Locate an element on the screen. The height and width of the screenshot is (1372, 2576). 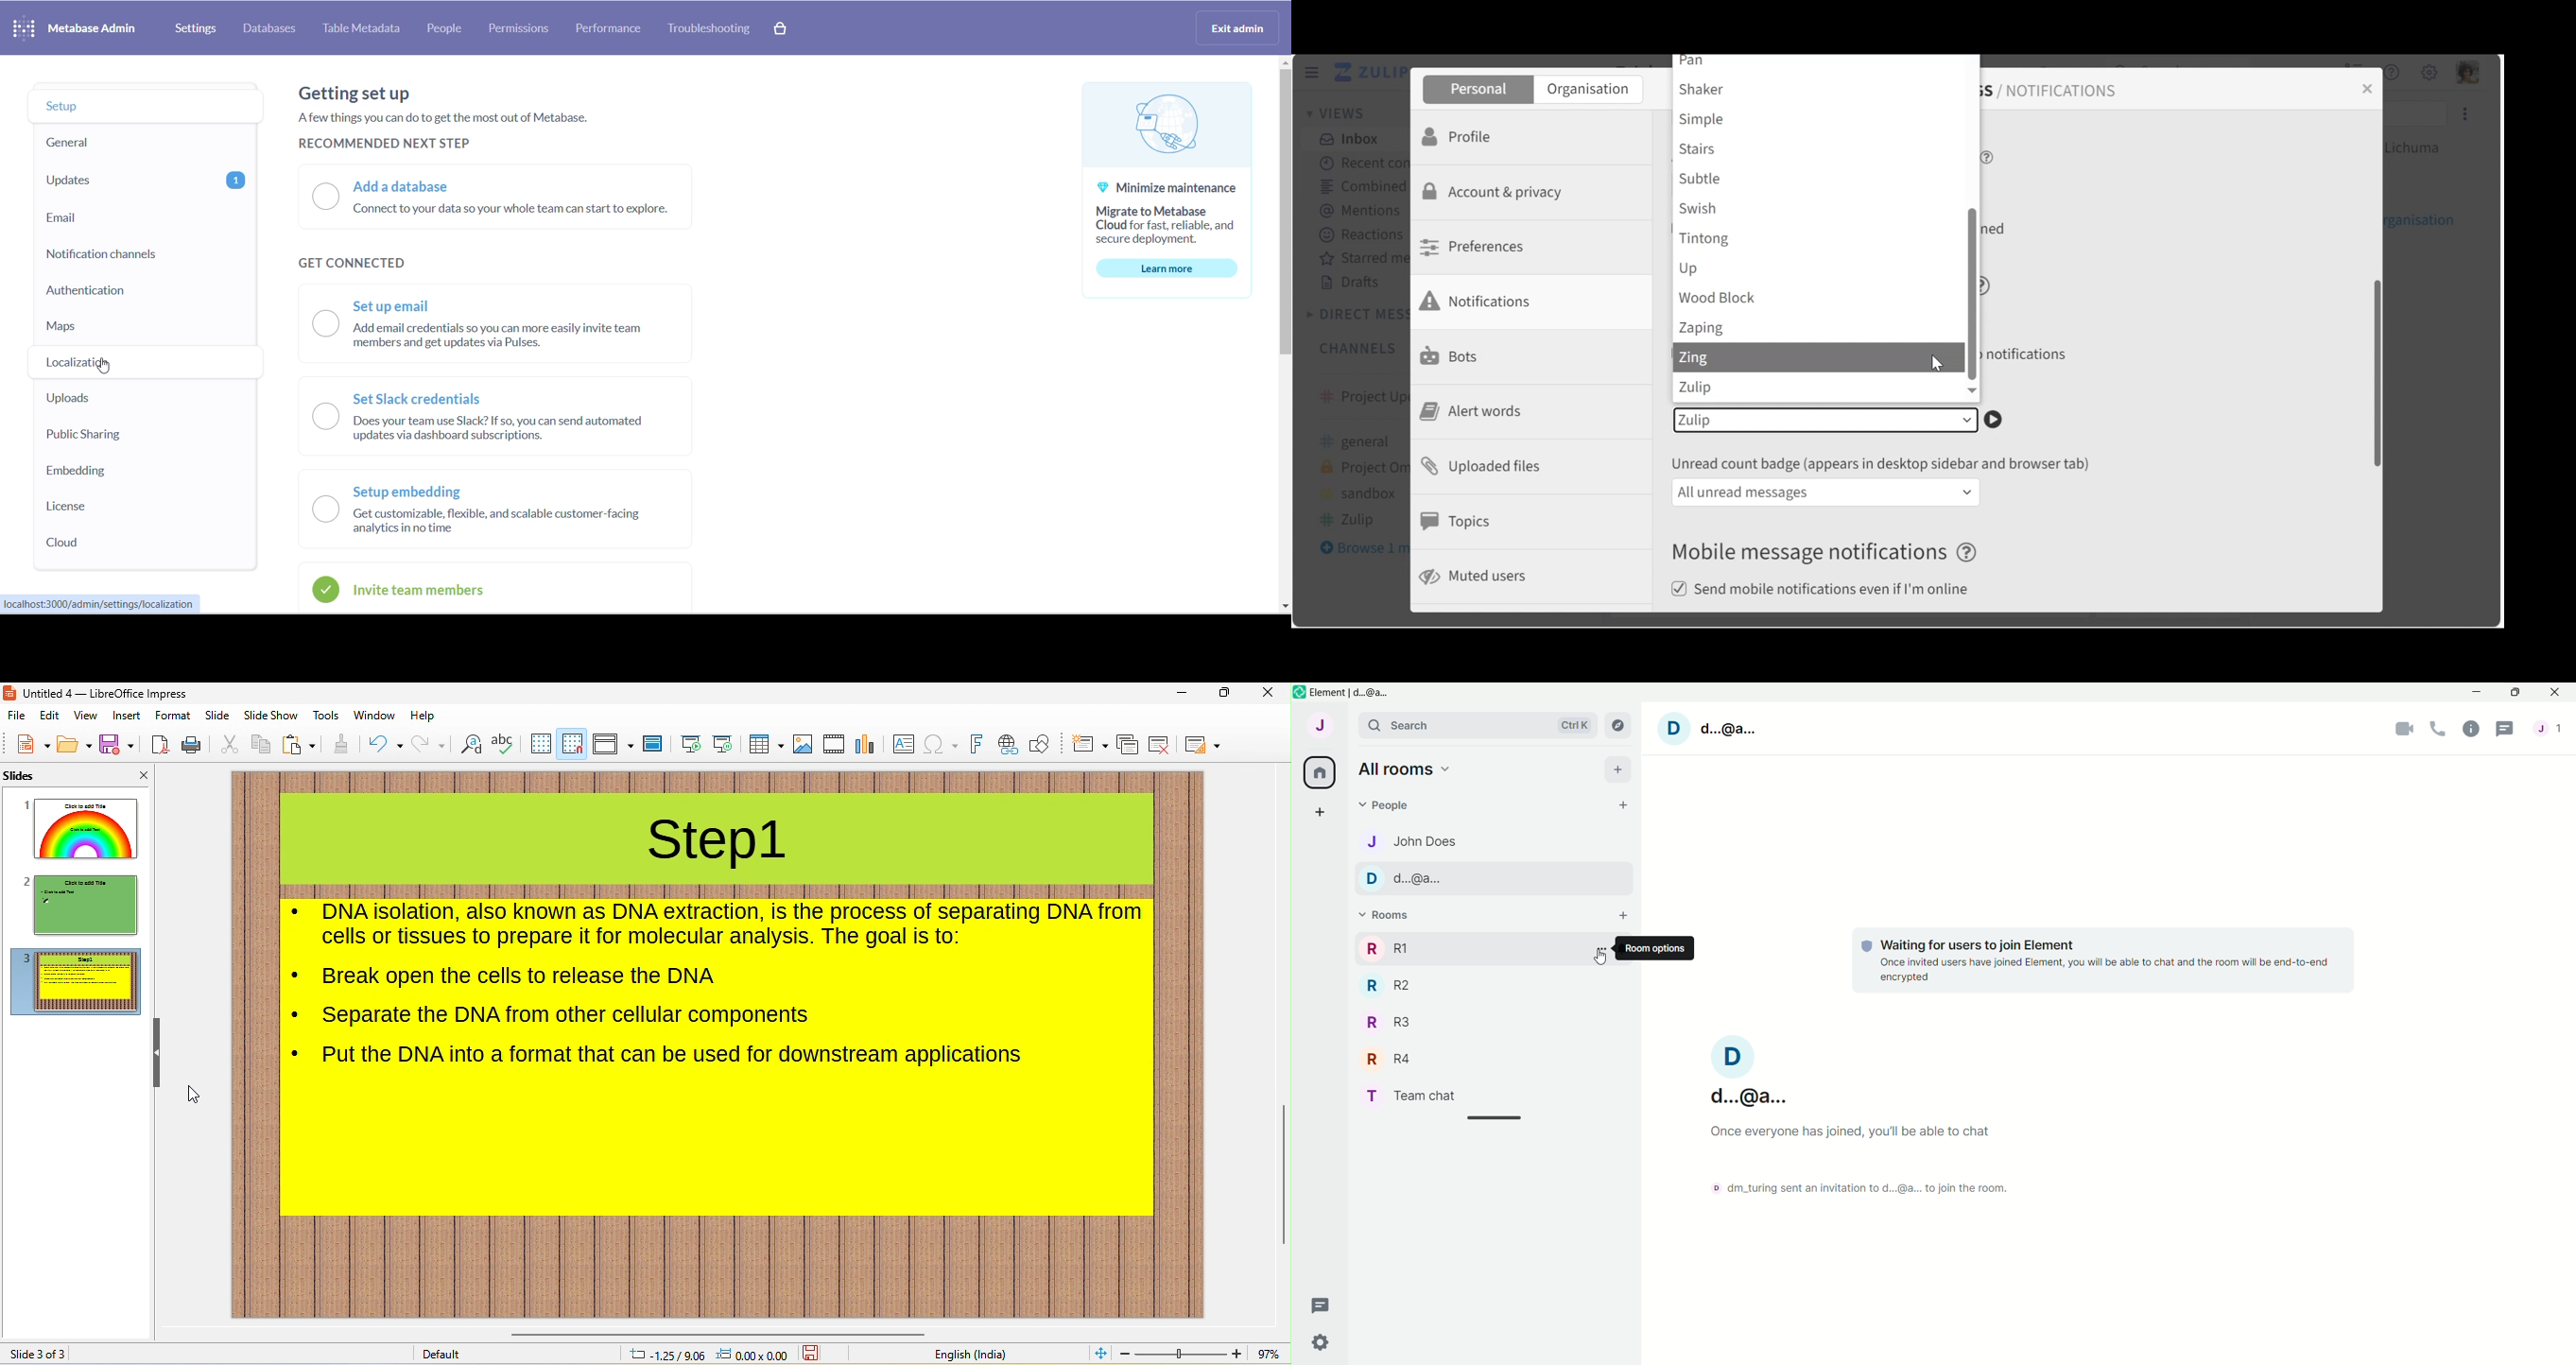
hyperlink is located at coordinates (1008, 746).